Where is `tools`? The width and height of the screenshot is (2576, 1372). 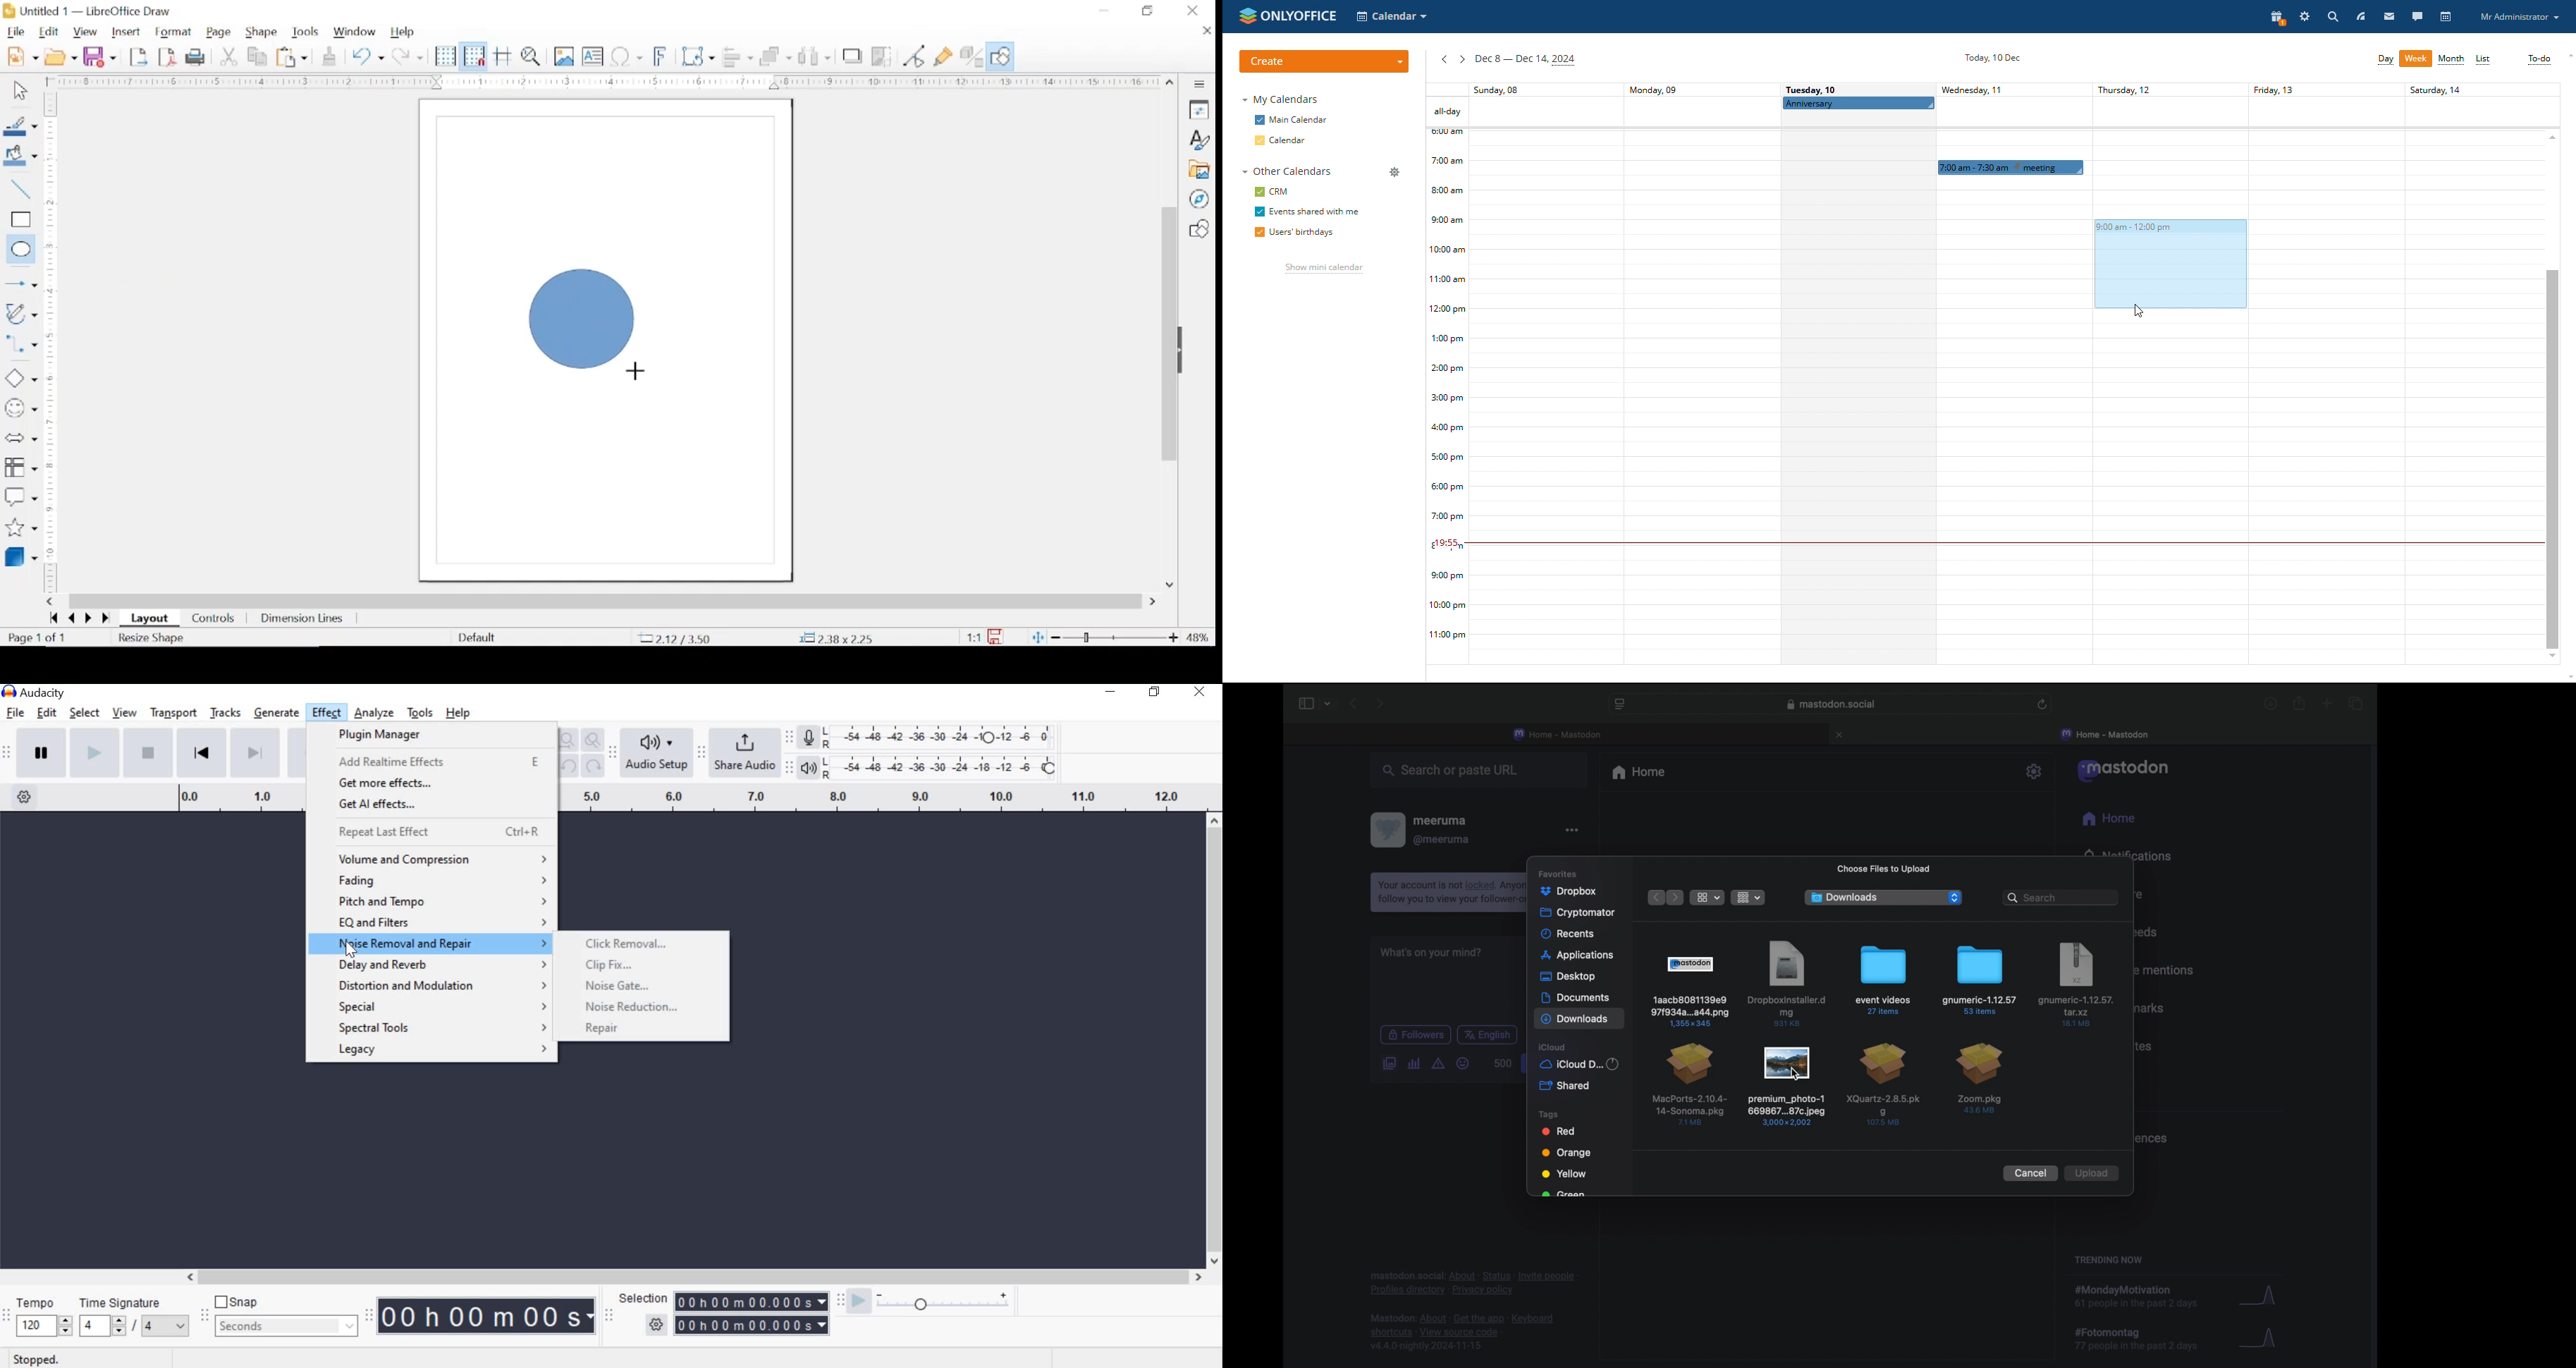 tools is located at coordinates (421, 712).